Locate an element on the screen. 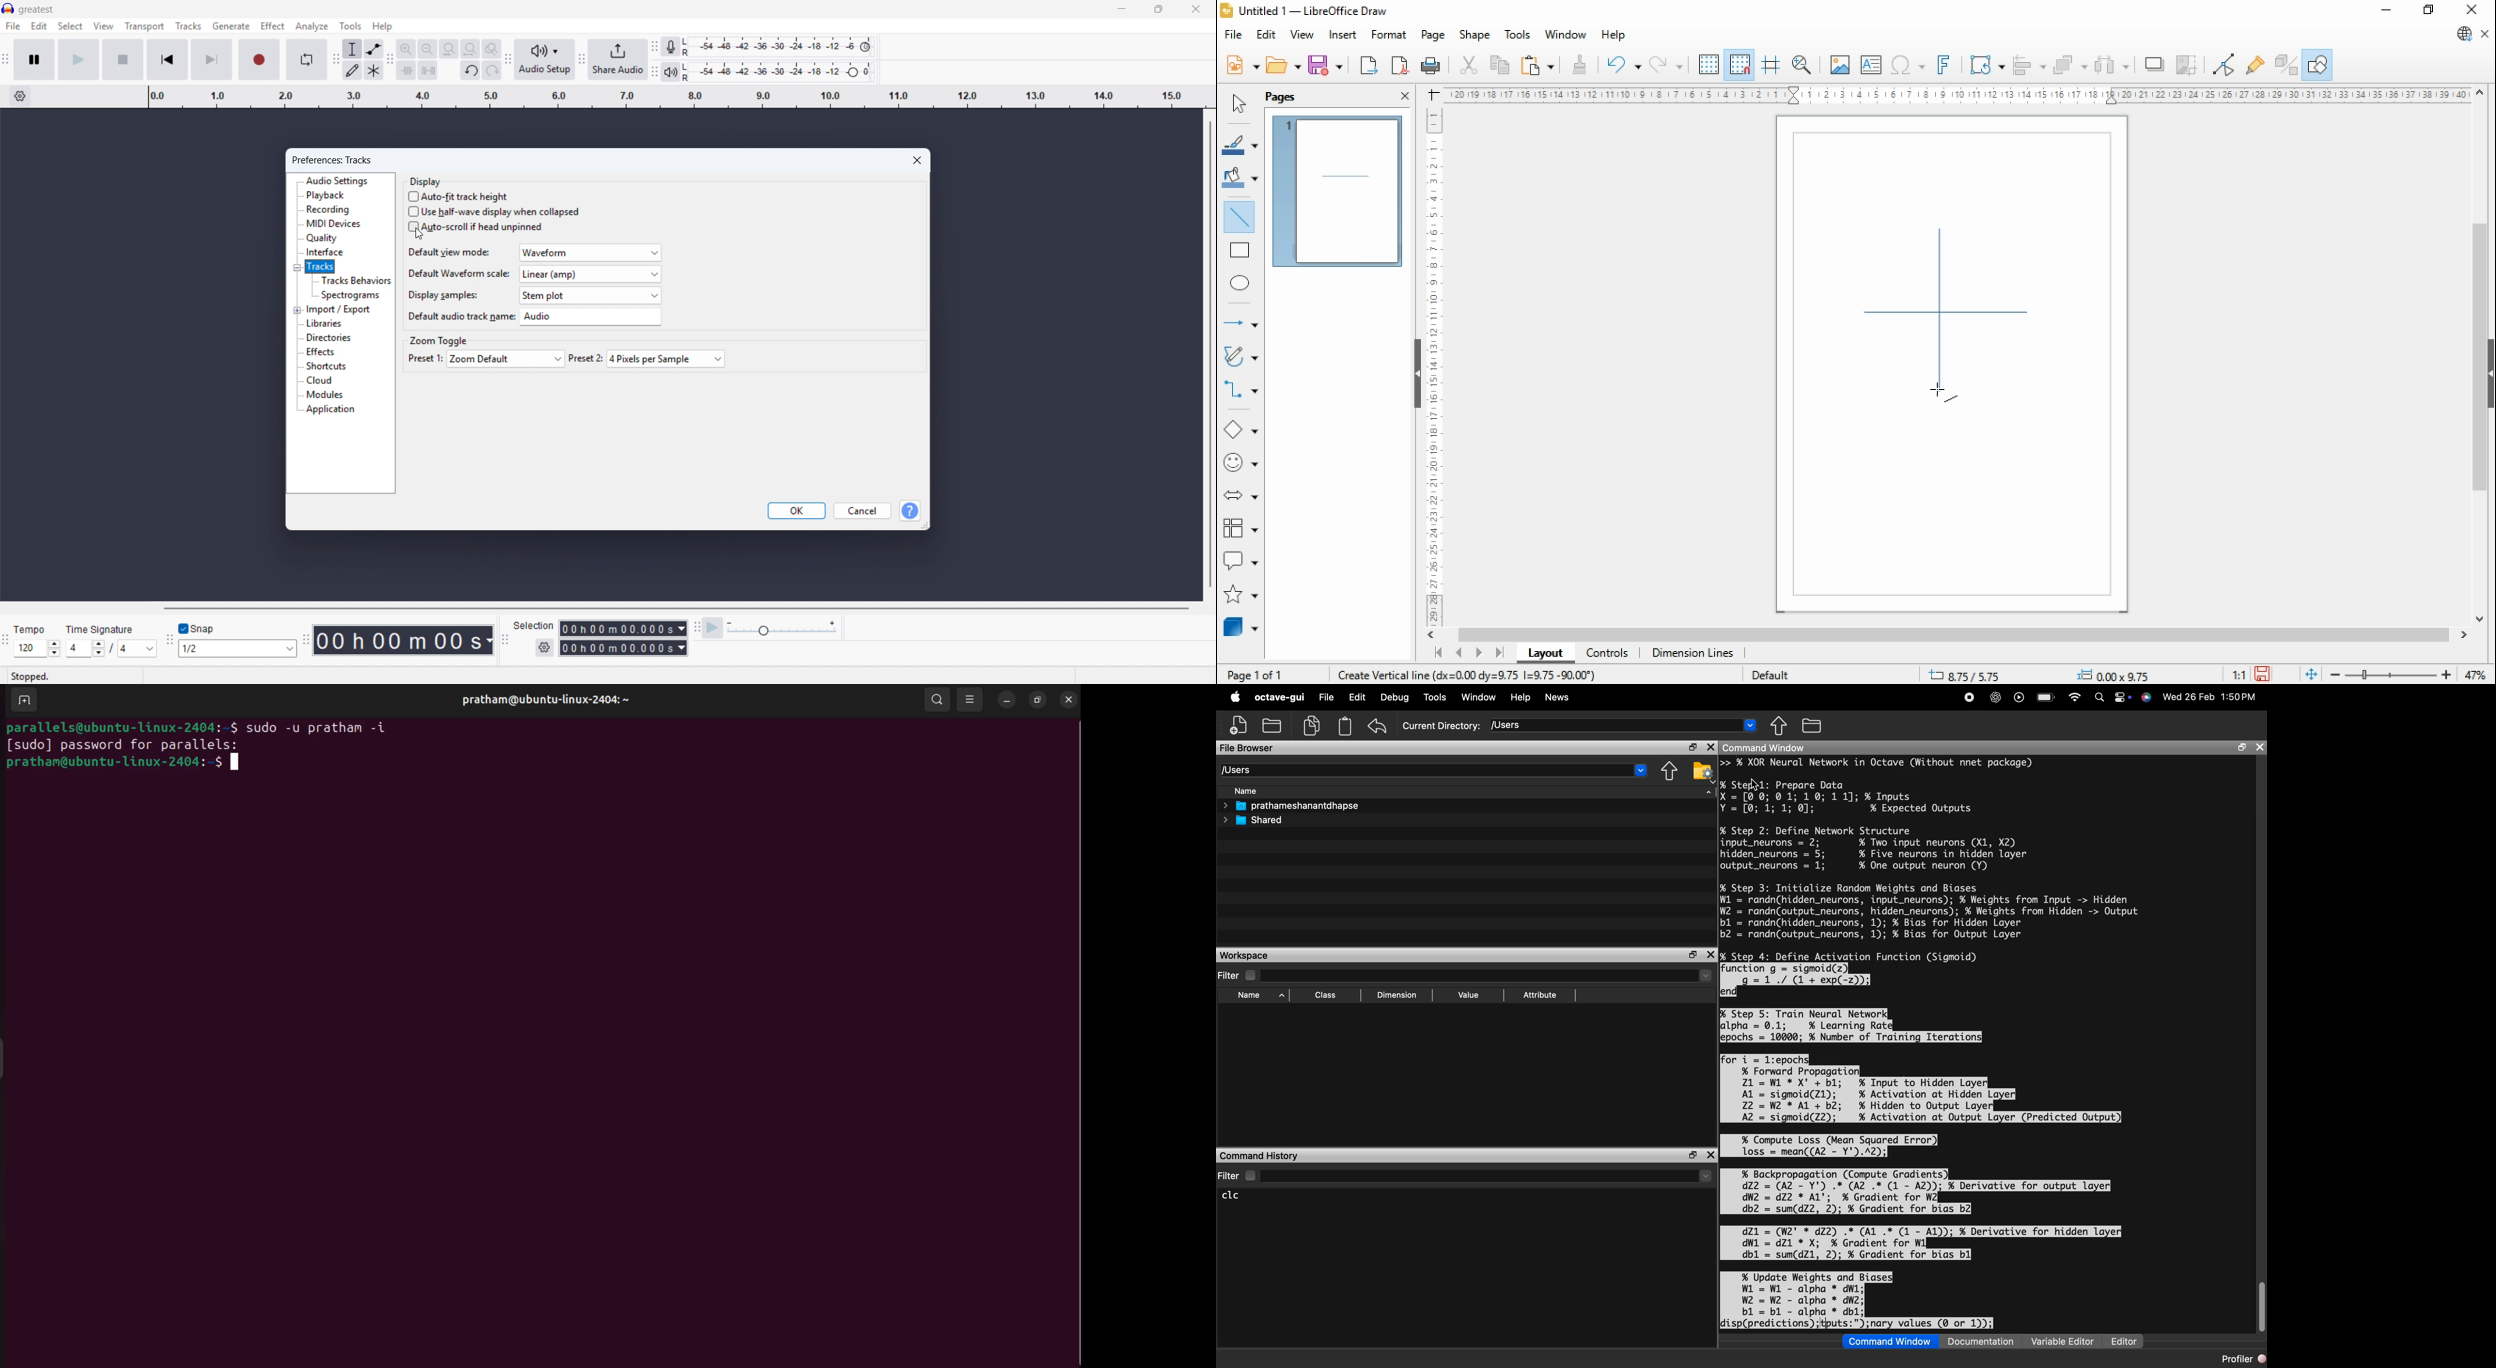 This screenshot has height=1372, width=2520. paste is located at coordinates (1538, 64).